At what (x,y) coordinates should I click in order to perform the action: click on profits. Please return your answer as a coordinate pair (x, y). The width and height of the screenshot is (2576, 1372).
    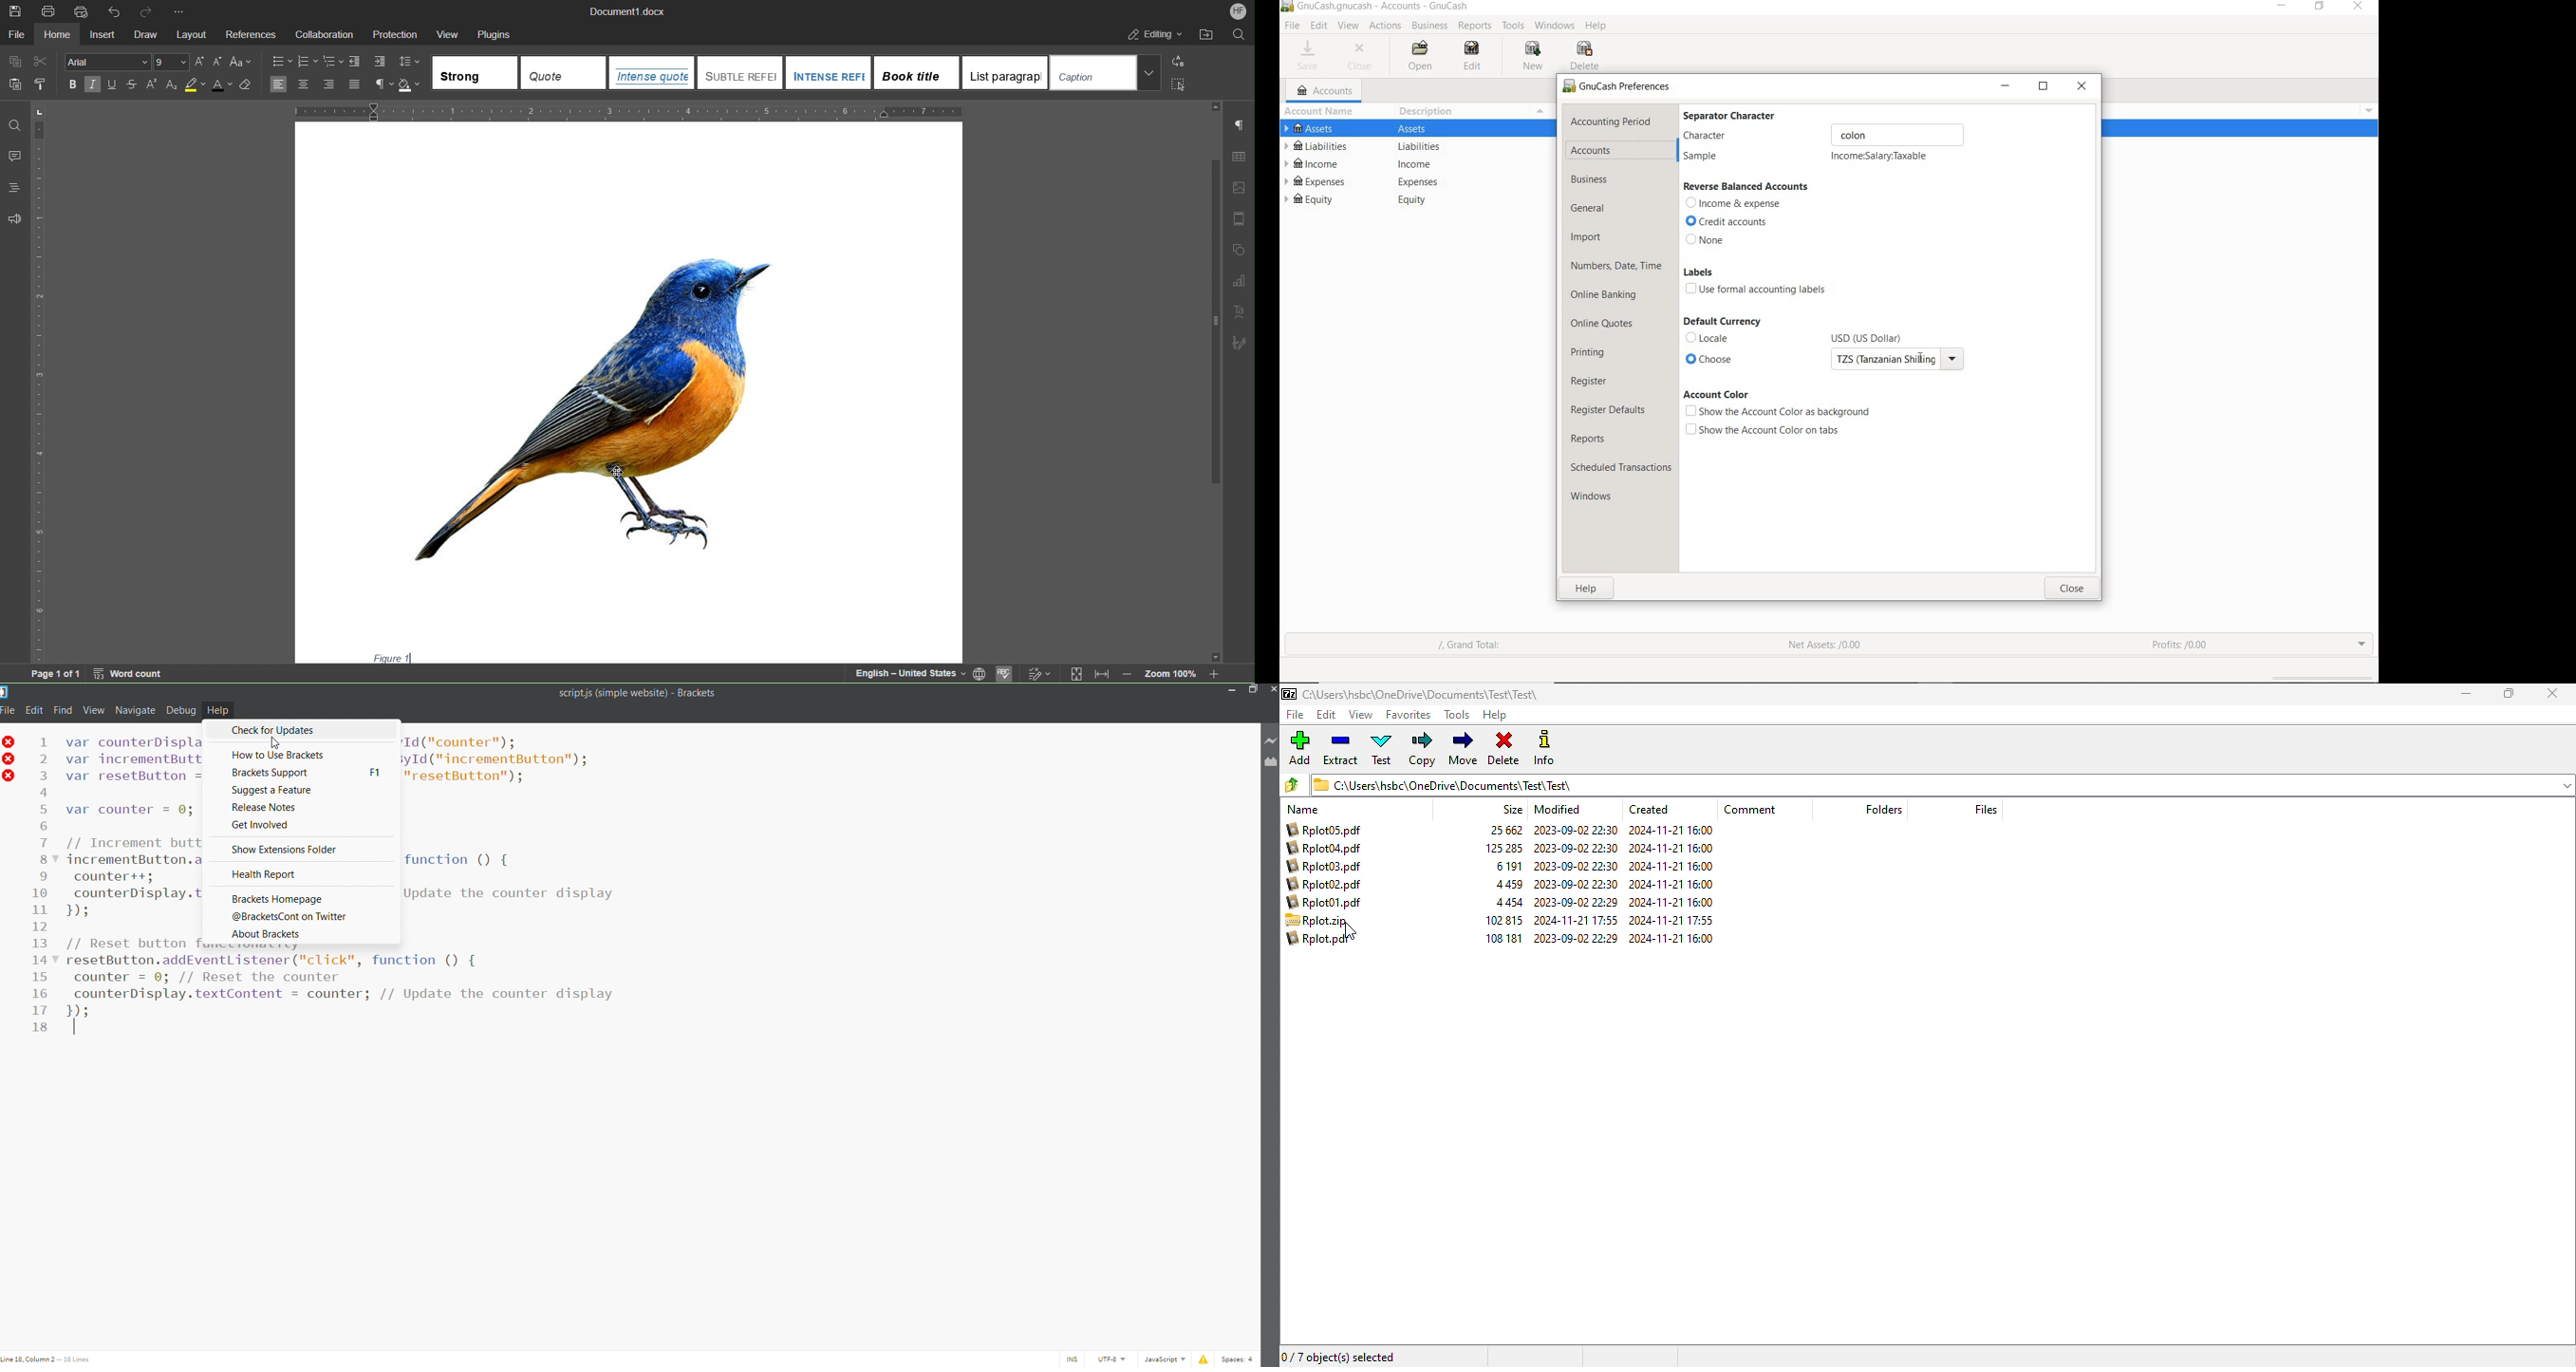
    Looking at the image, I should click on (2181, 641).